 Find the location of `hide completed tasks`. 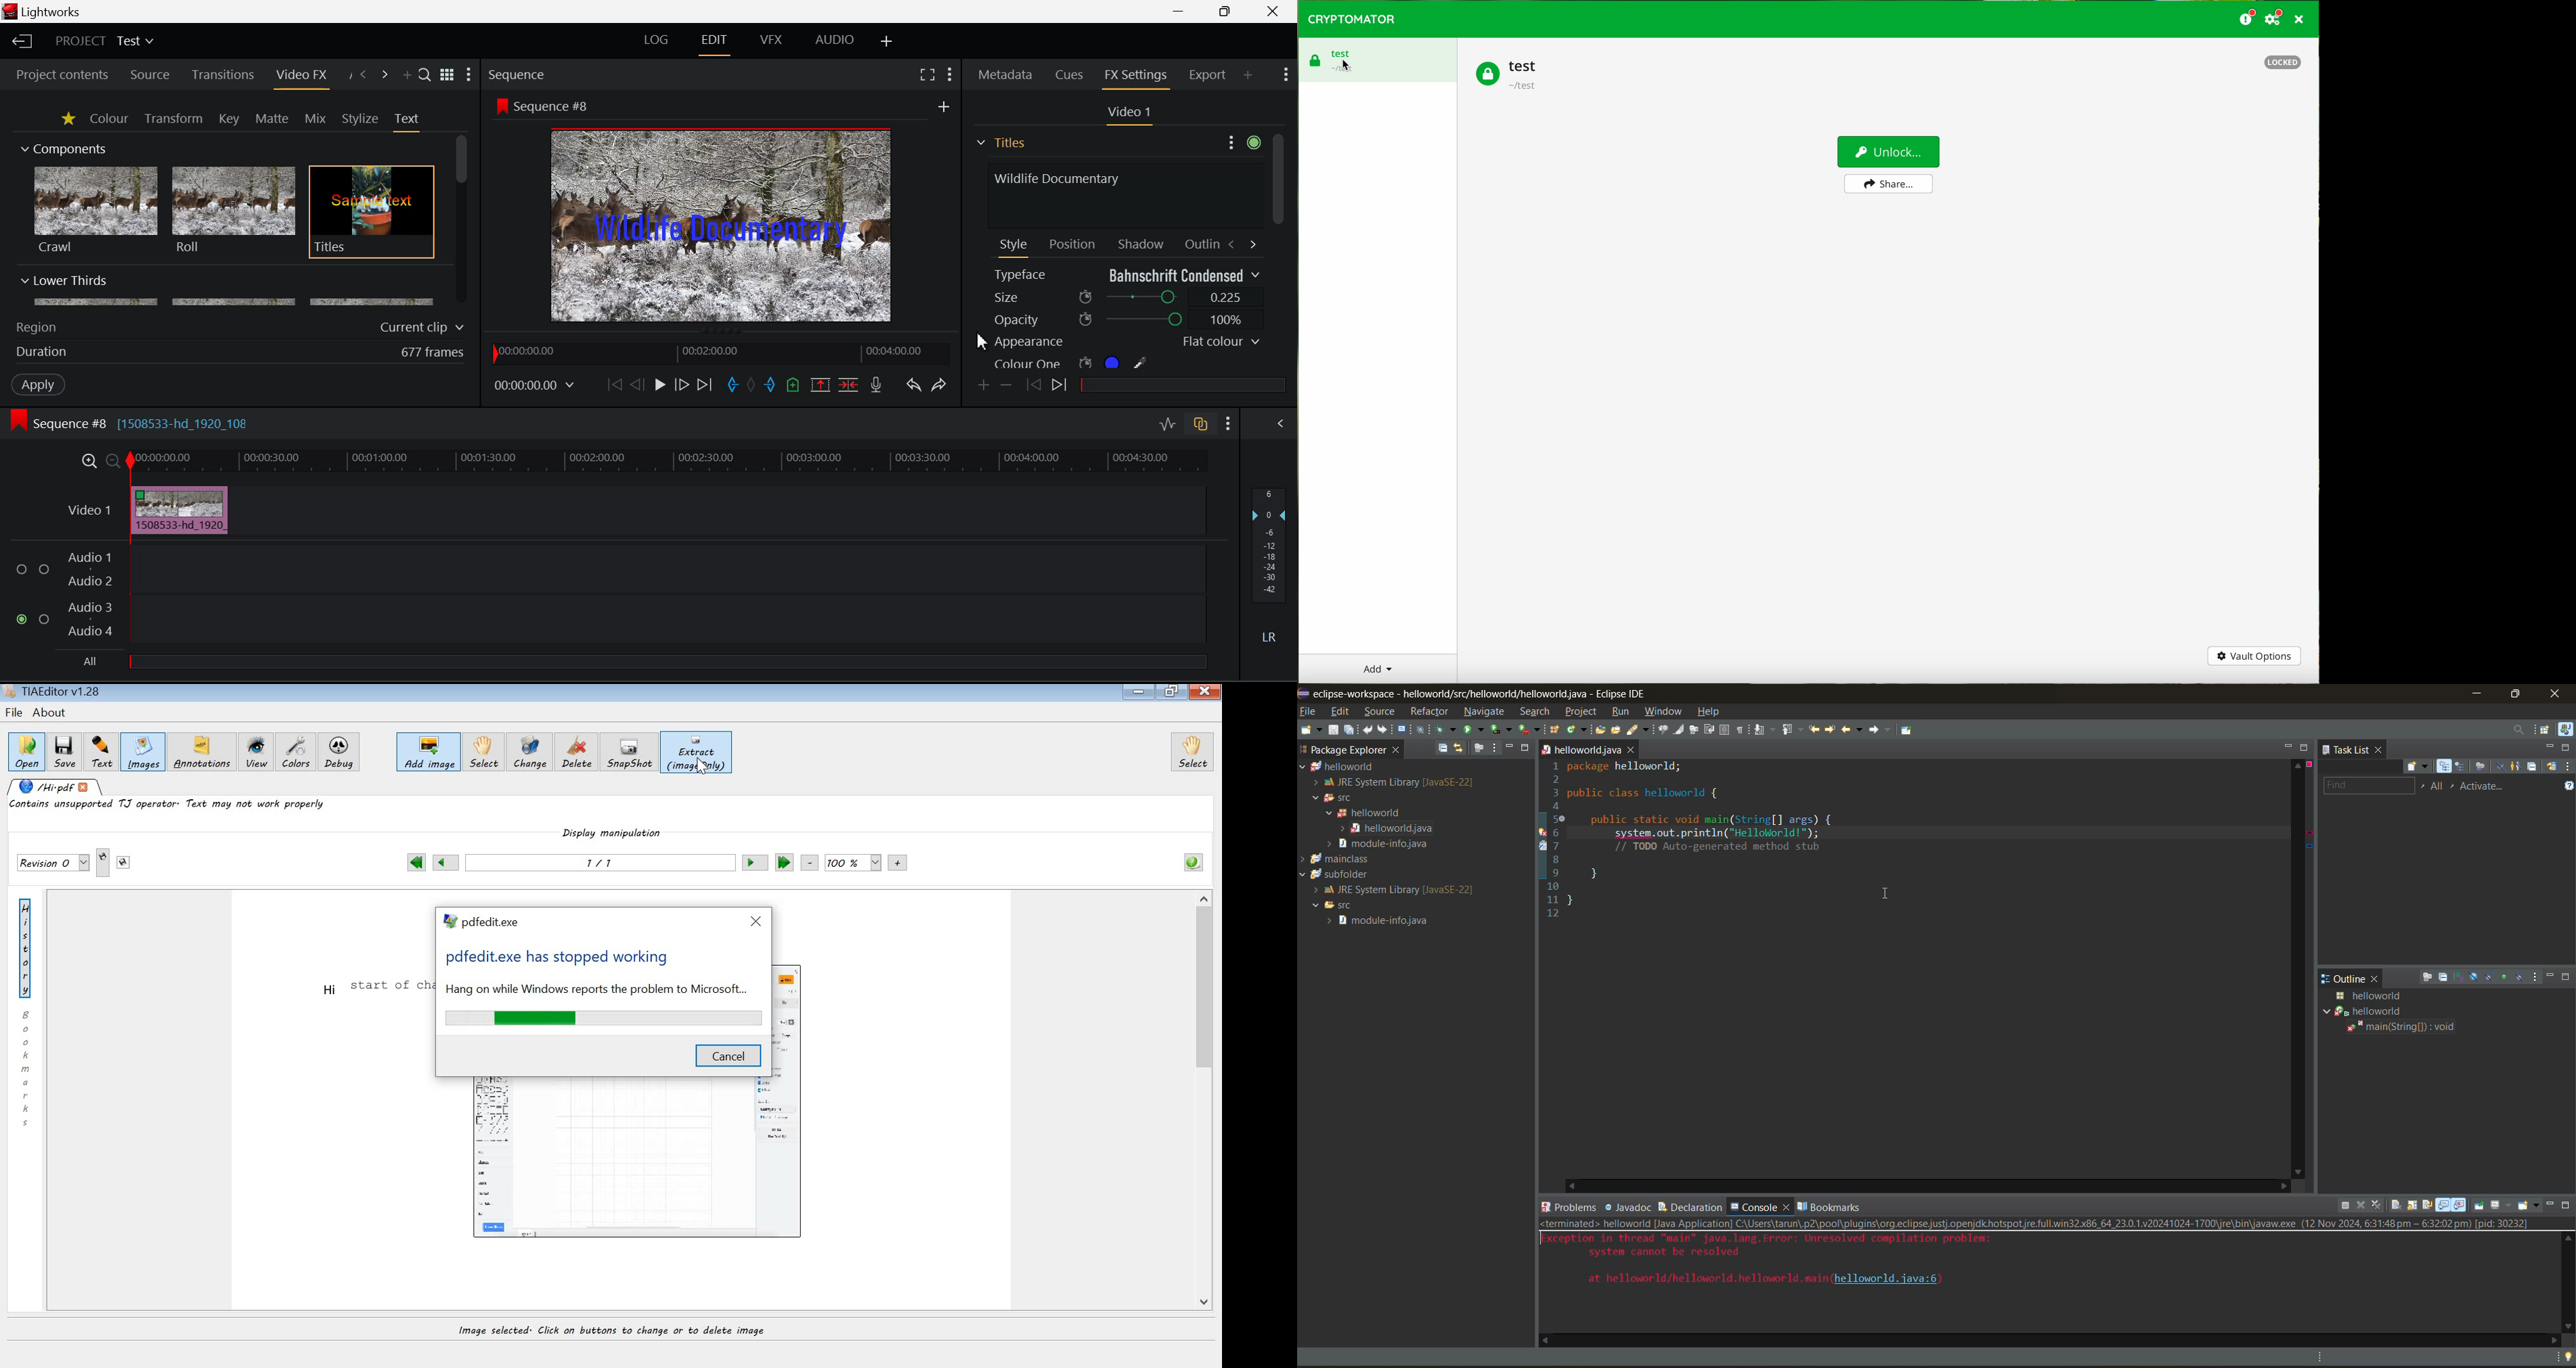

hide completed tasks is located at coordinates (2499, 765).